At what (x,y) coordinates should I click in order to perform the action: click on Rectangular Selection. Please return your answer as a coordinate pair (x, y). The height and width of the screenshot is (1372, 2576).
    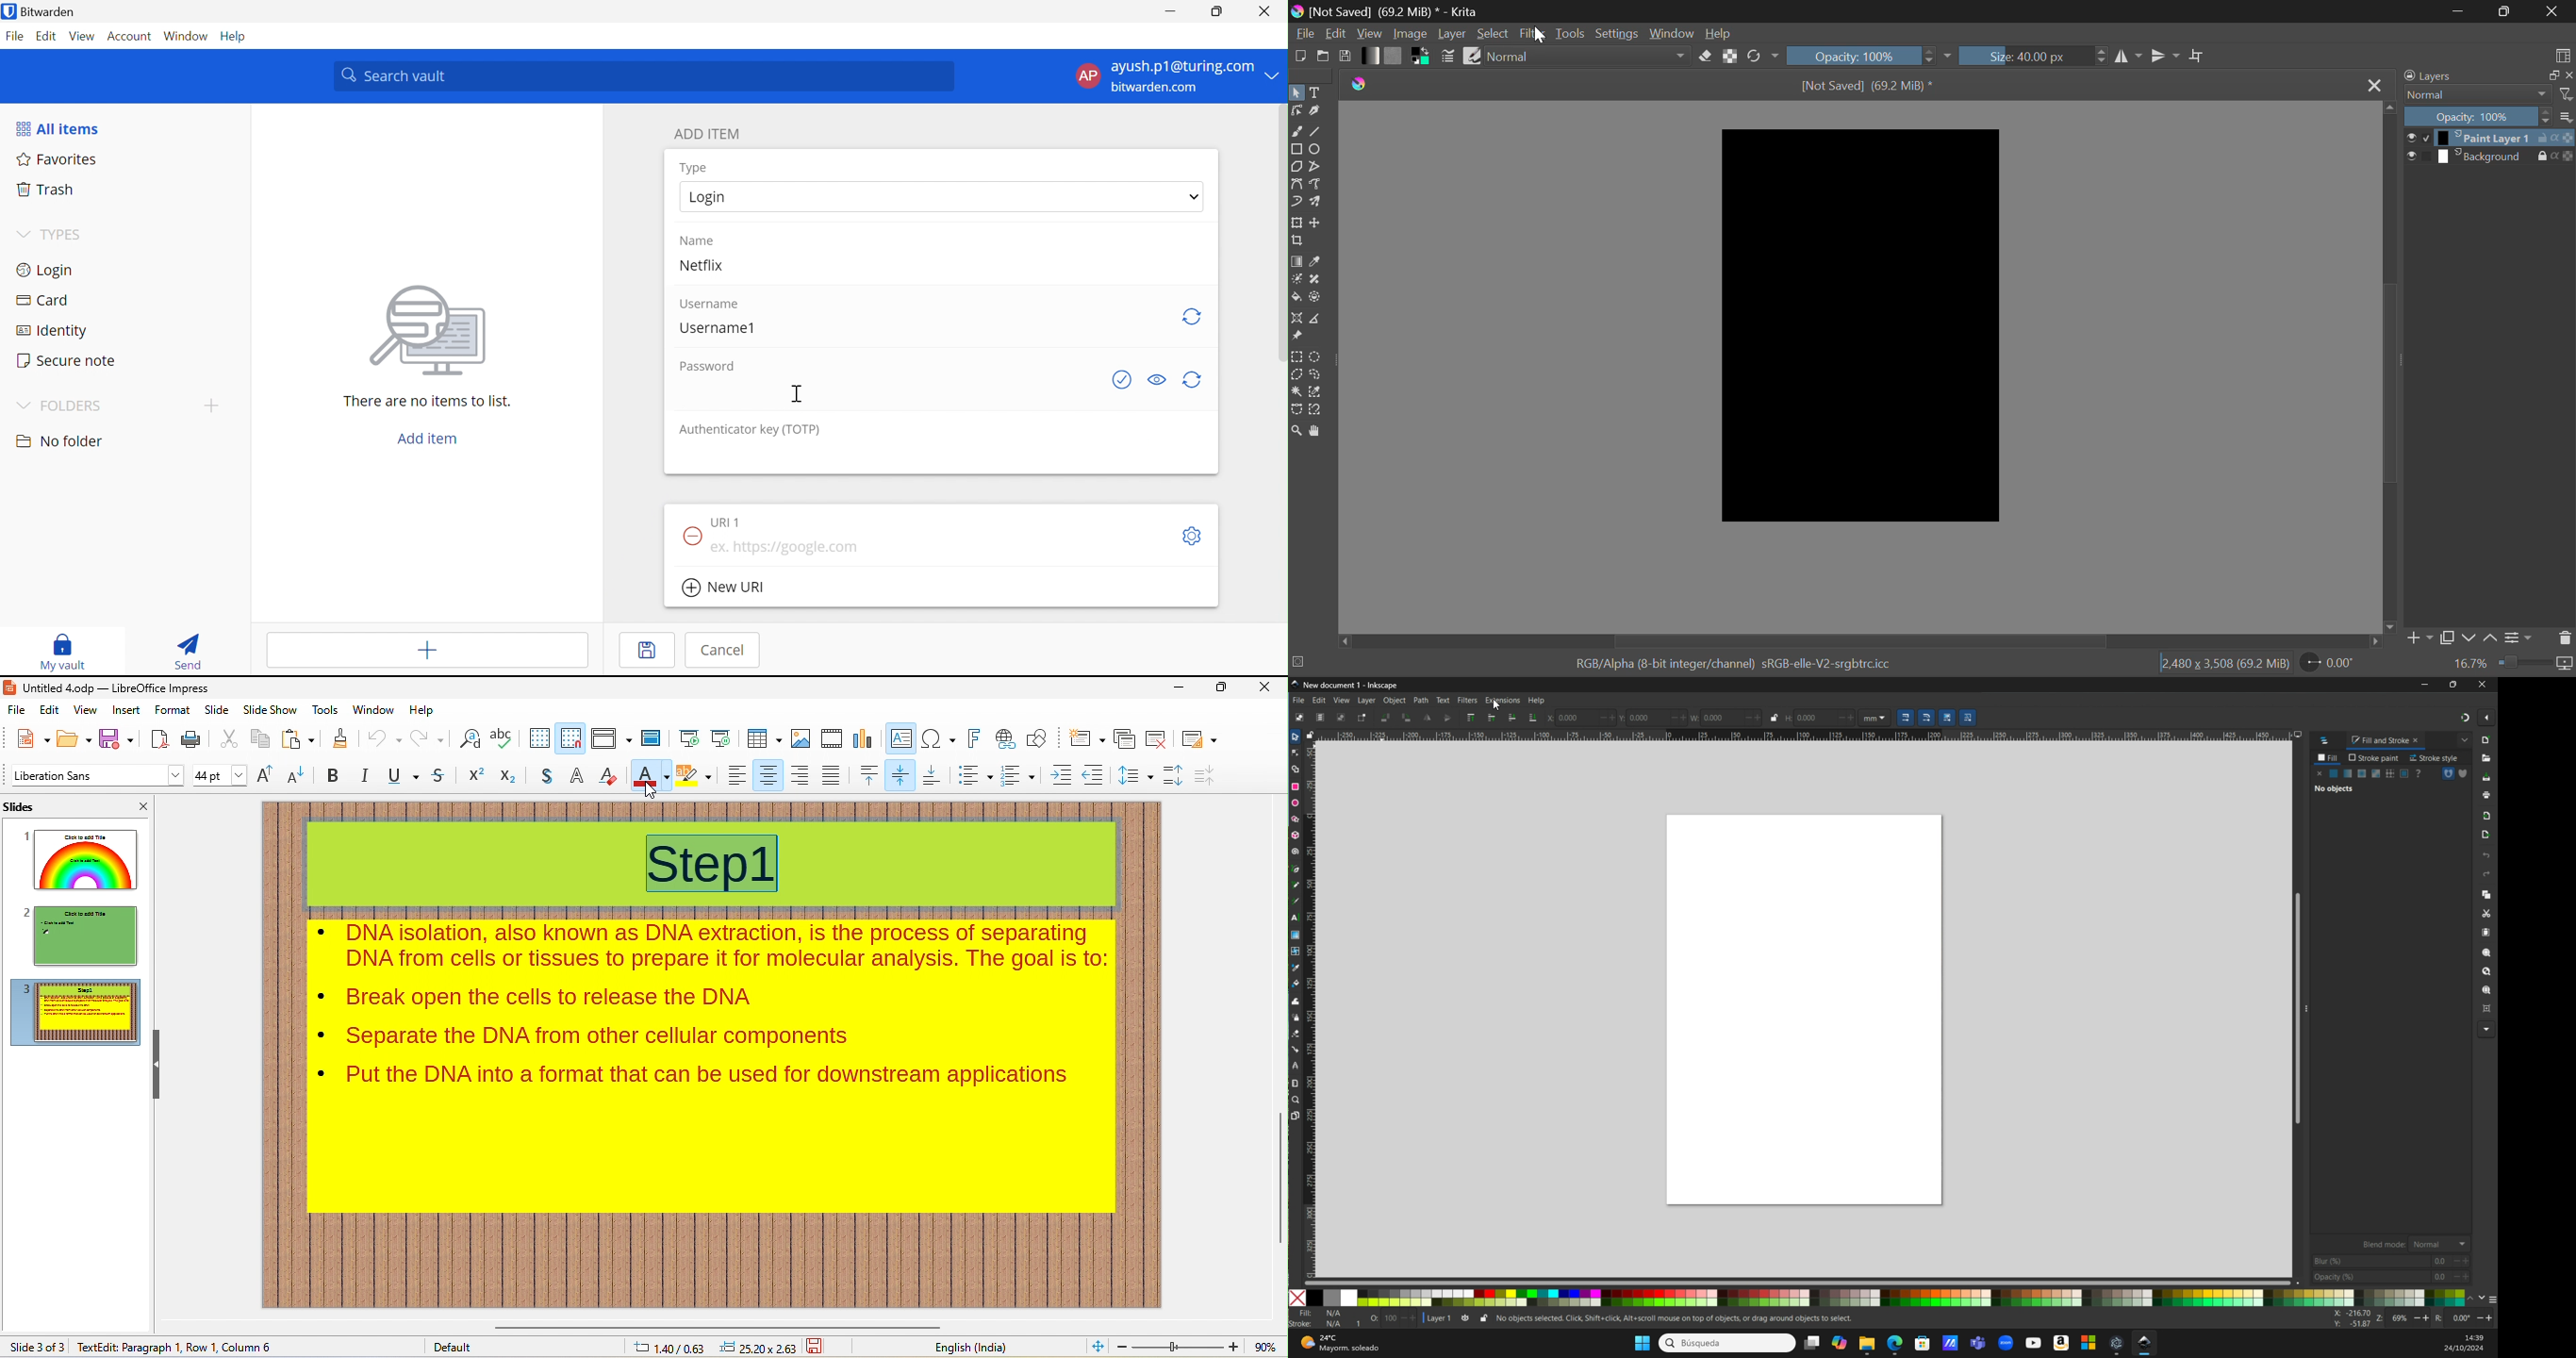
    Looking at the image, I should click on (1297, 356).